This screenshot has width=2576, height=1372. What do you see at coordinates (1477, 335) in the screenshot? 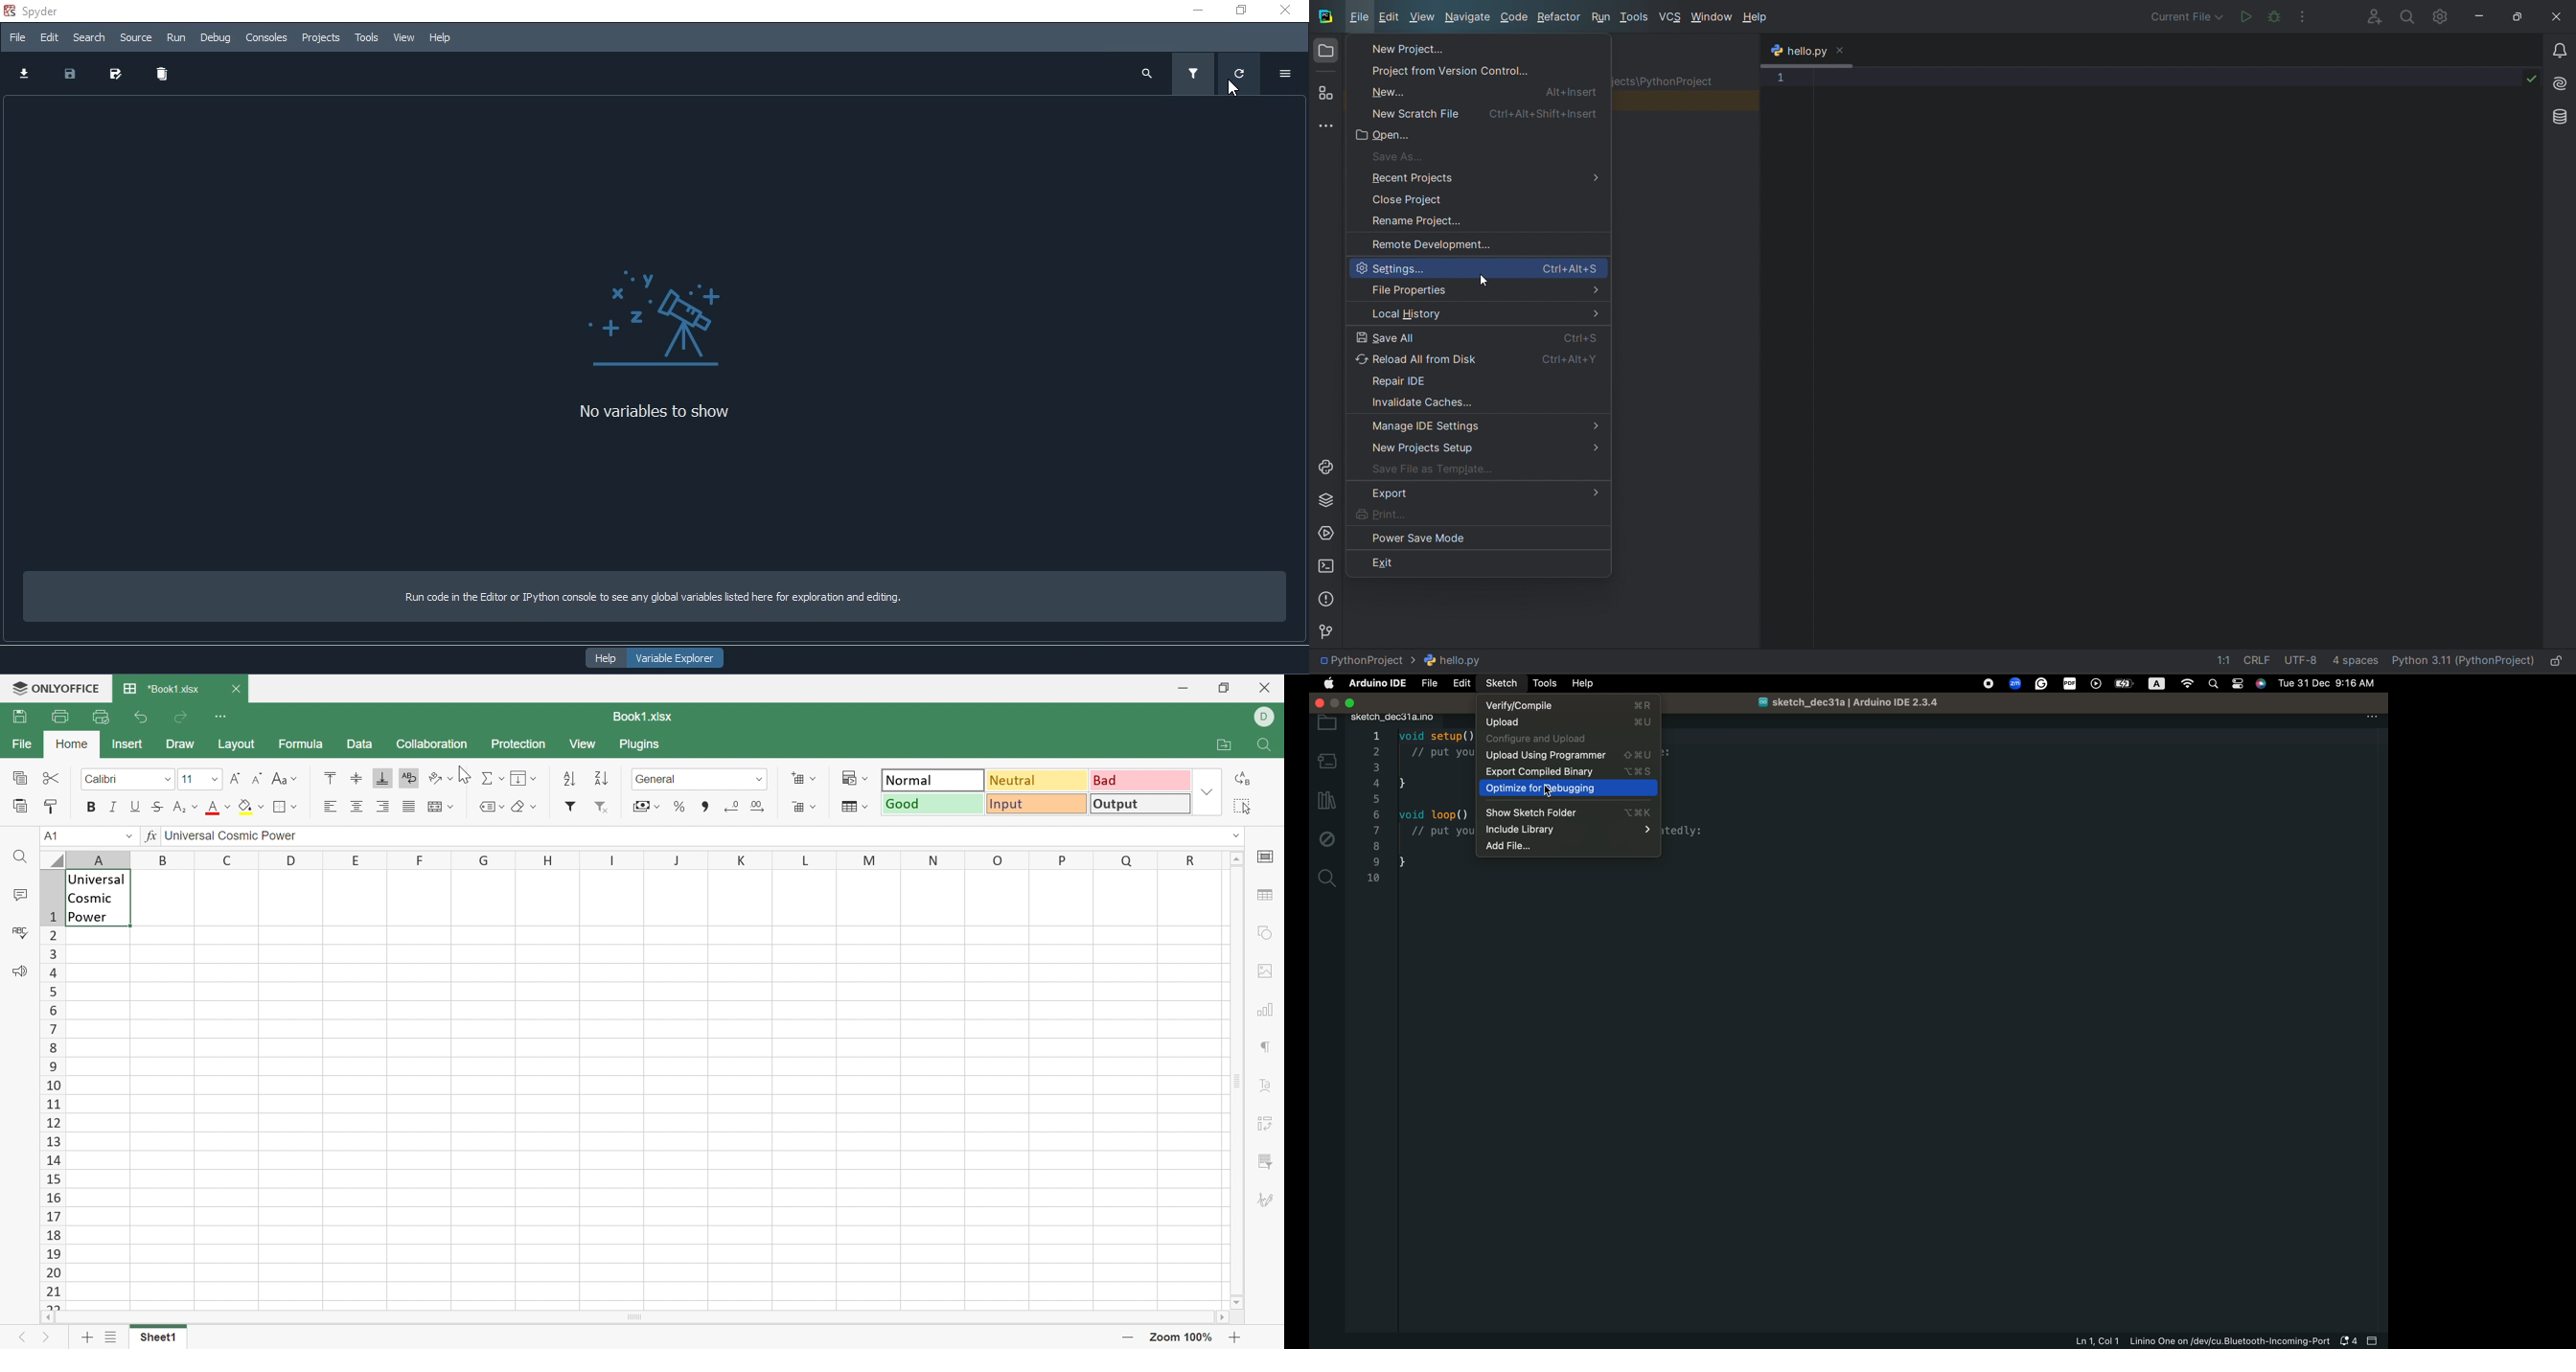
I see `save all` at bounding box center [1477, 335].